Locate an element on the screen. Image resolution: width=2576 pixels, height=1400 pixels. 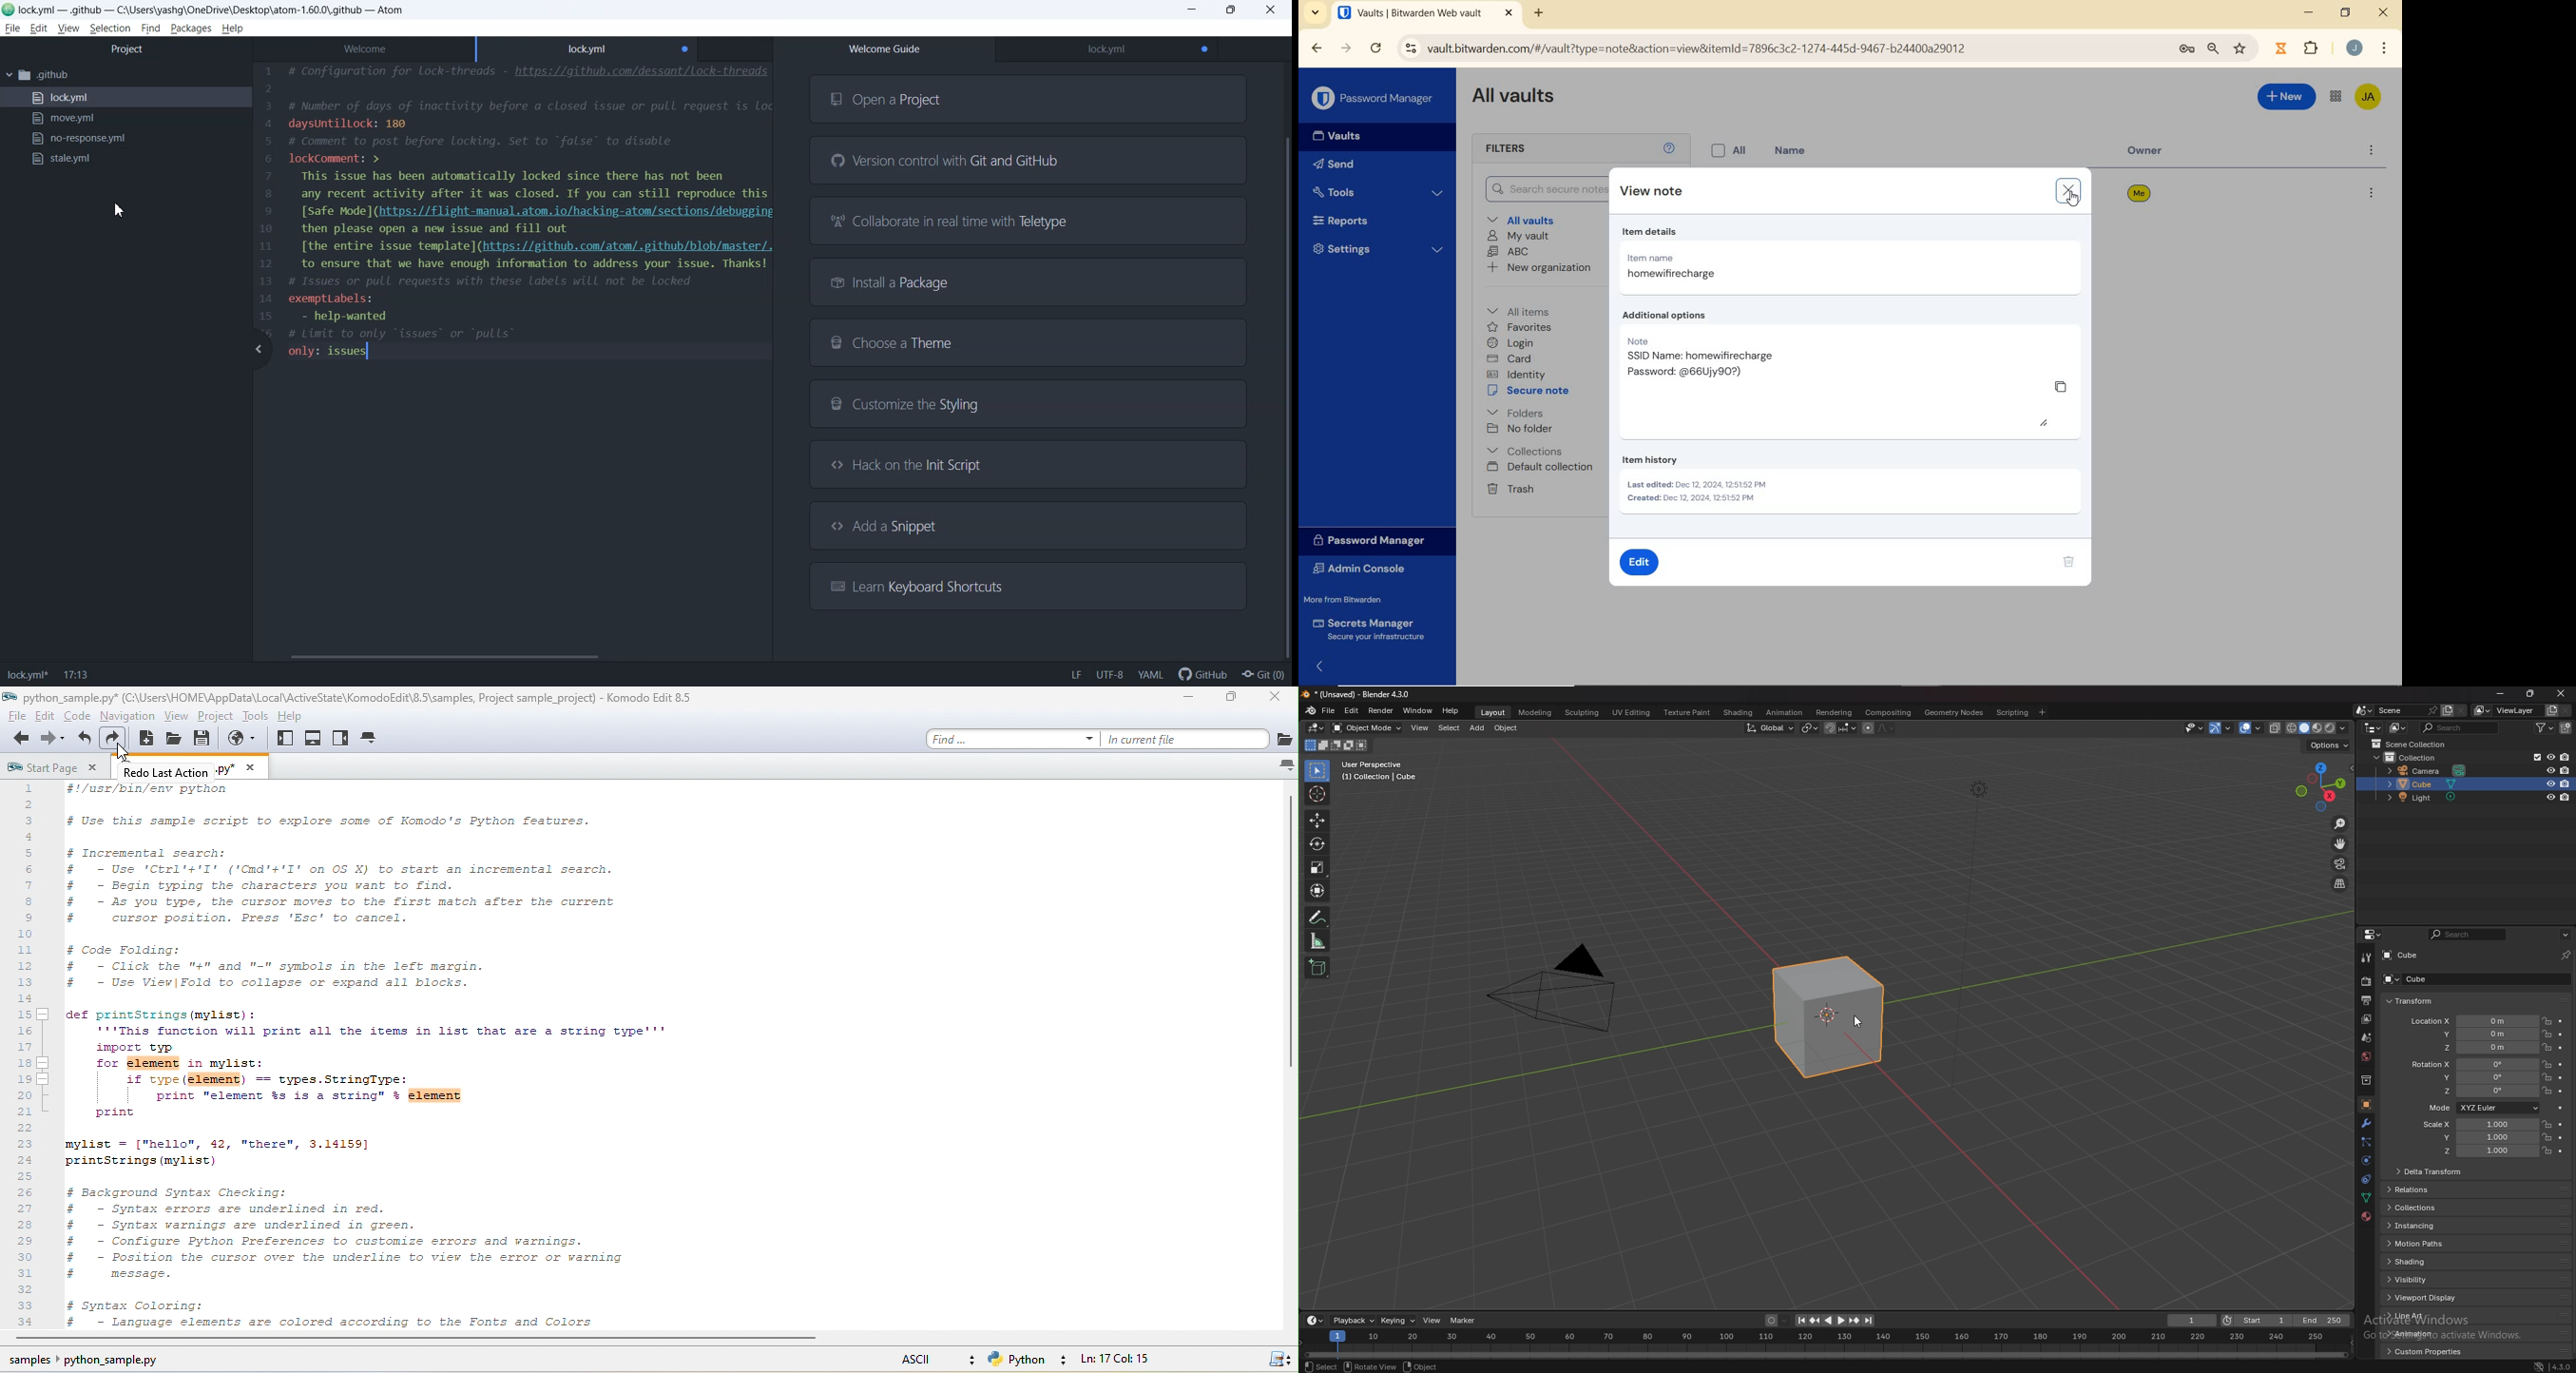
Edit is located at coordinates (38, 29).